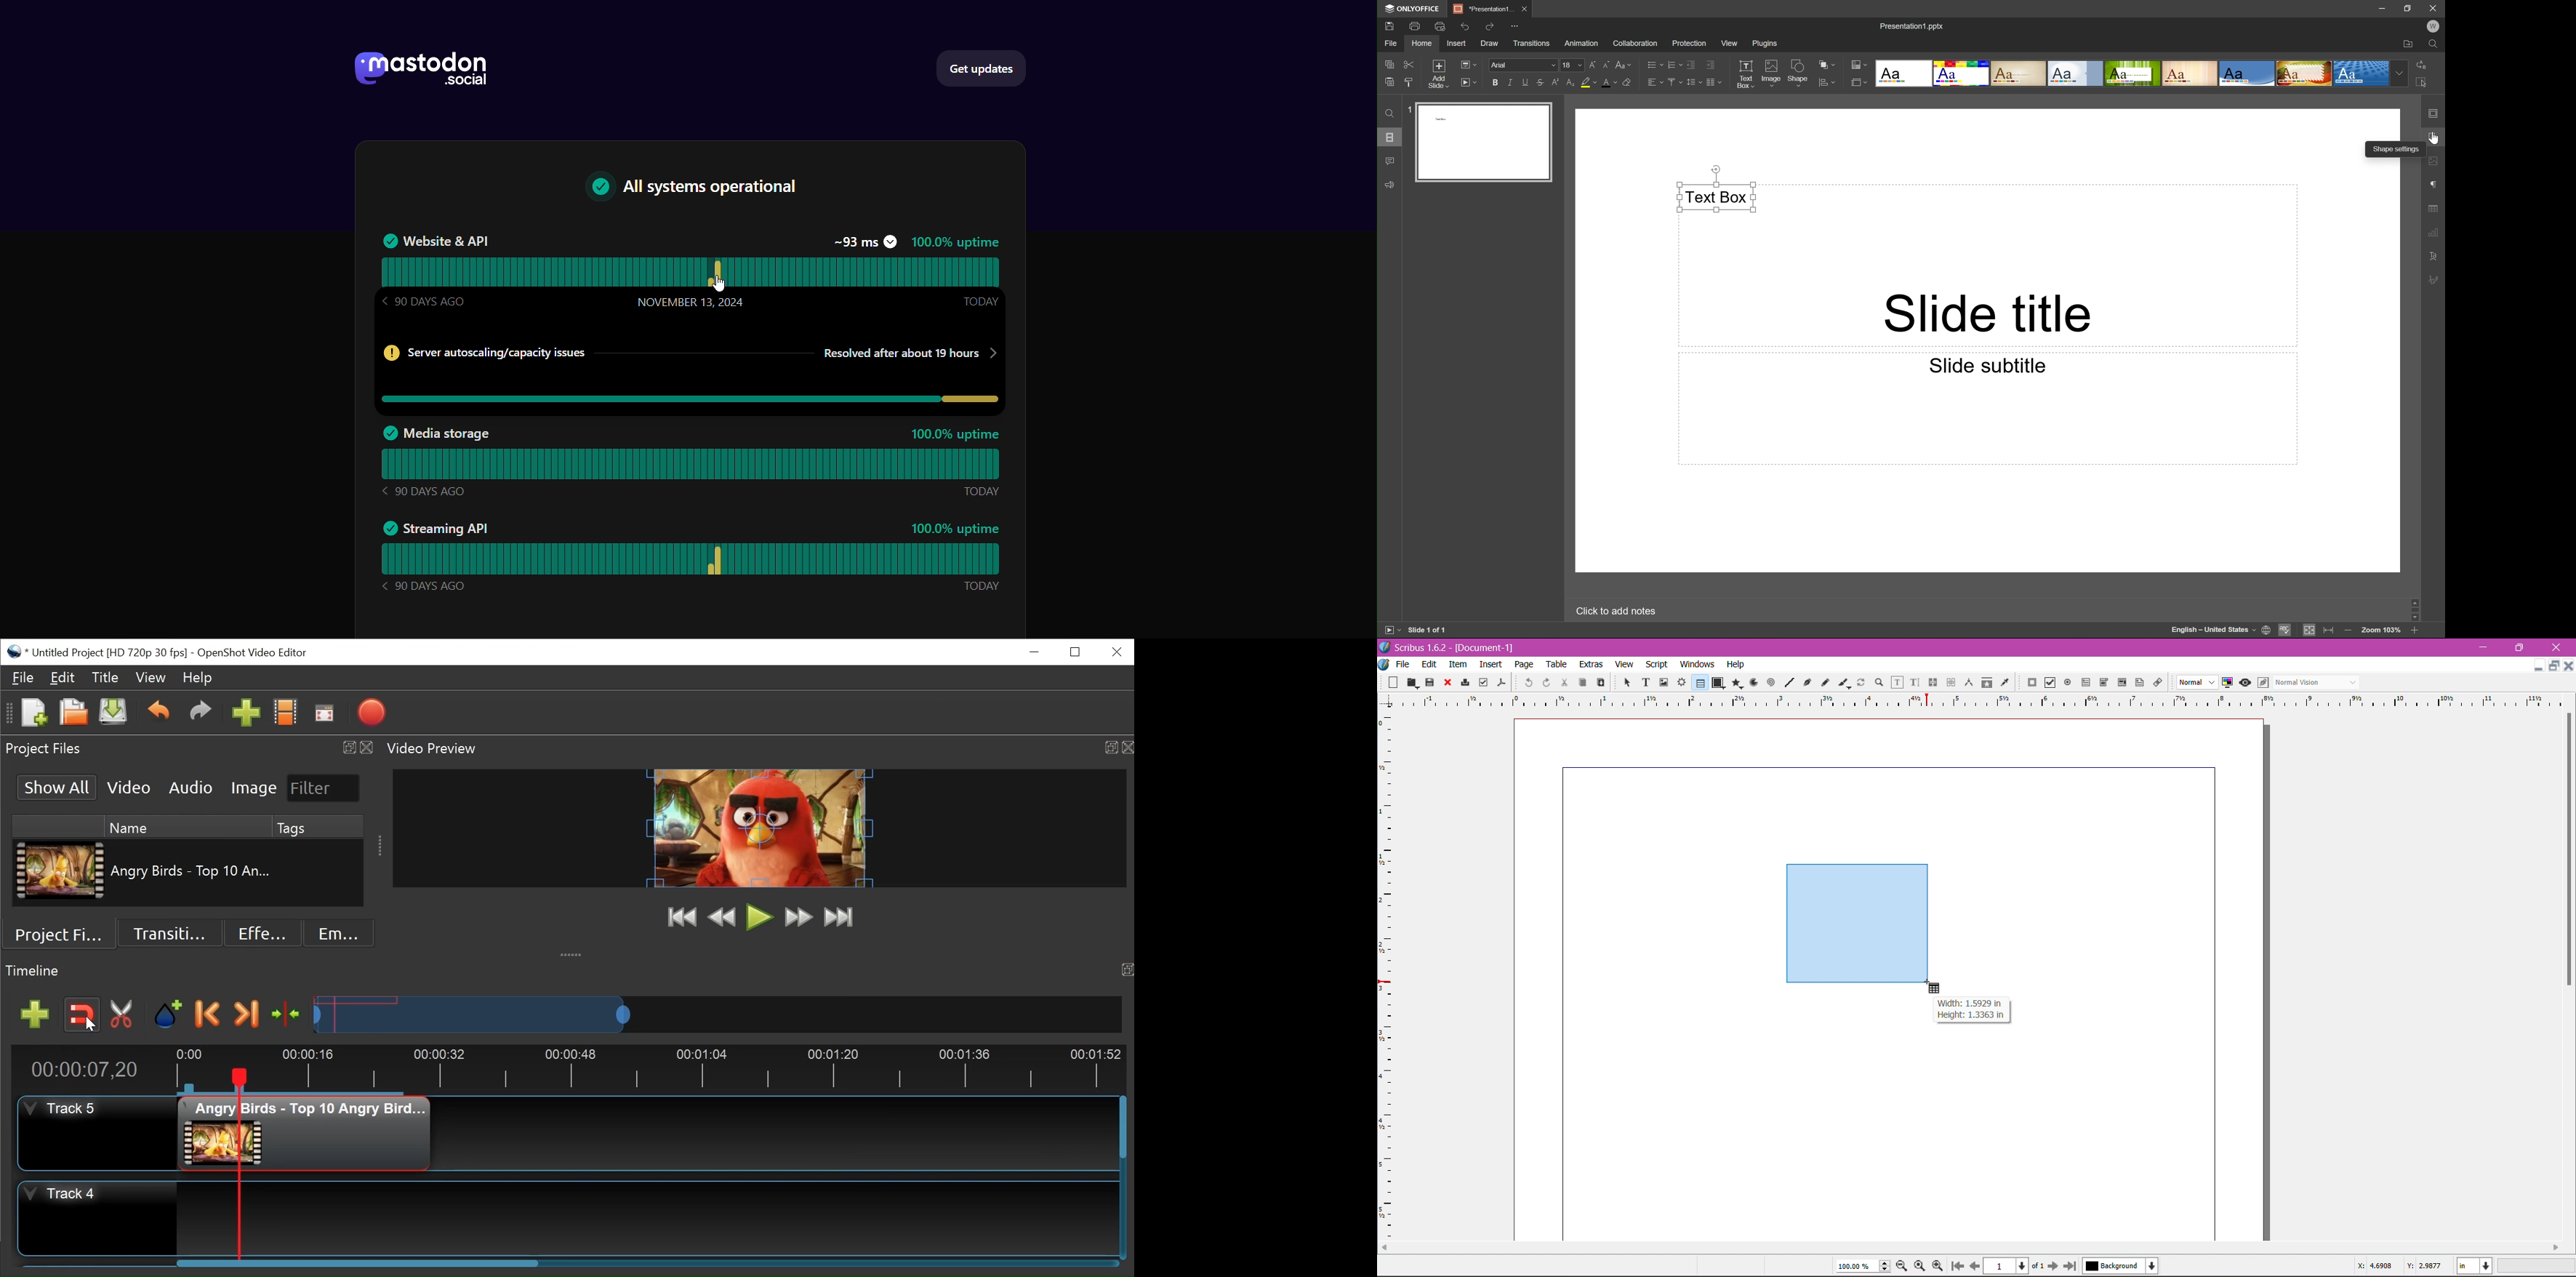 The image size is (2576, 1288). Describe the element at coordinates (1717, 682) in the screenshot. I see `Shapes` at that location.